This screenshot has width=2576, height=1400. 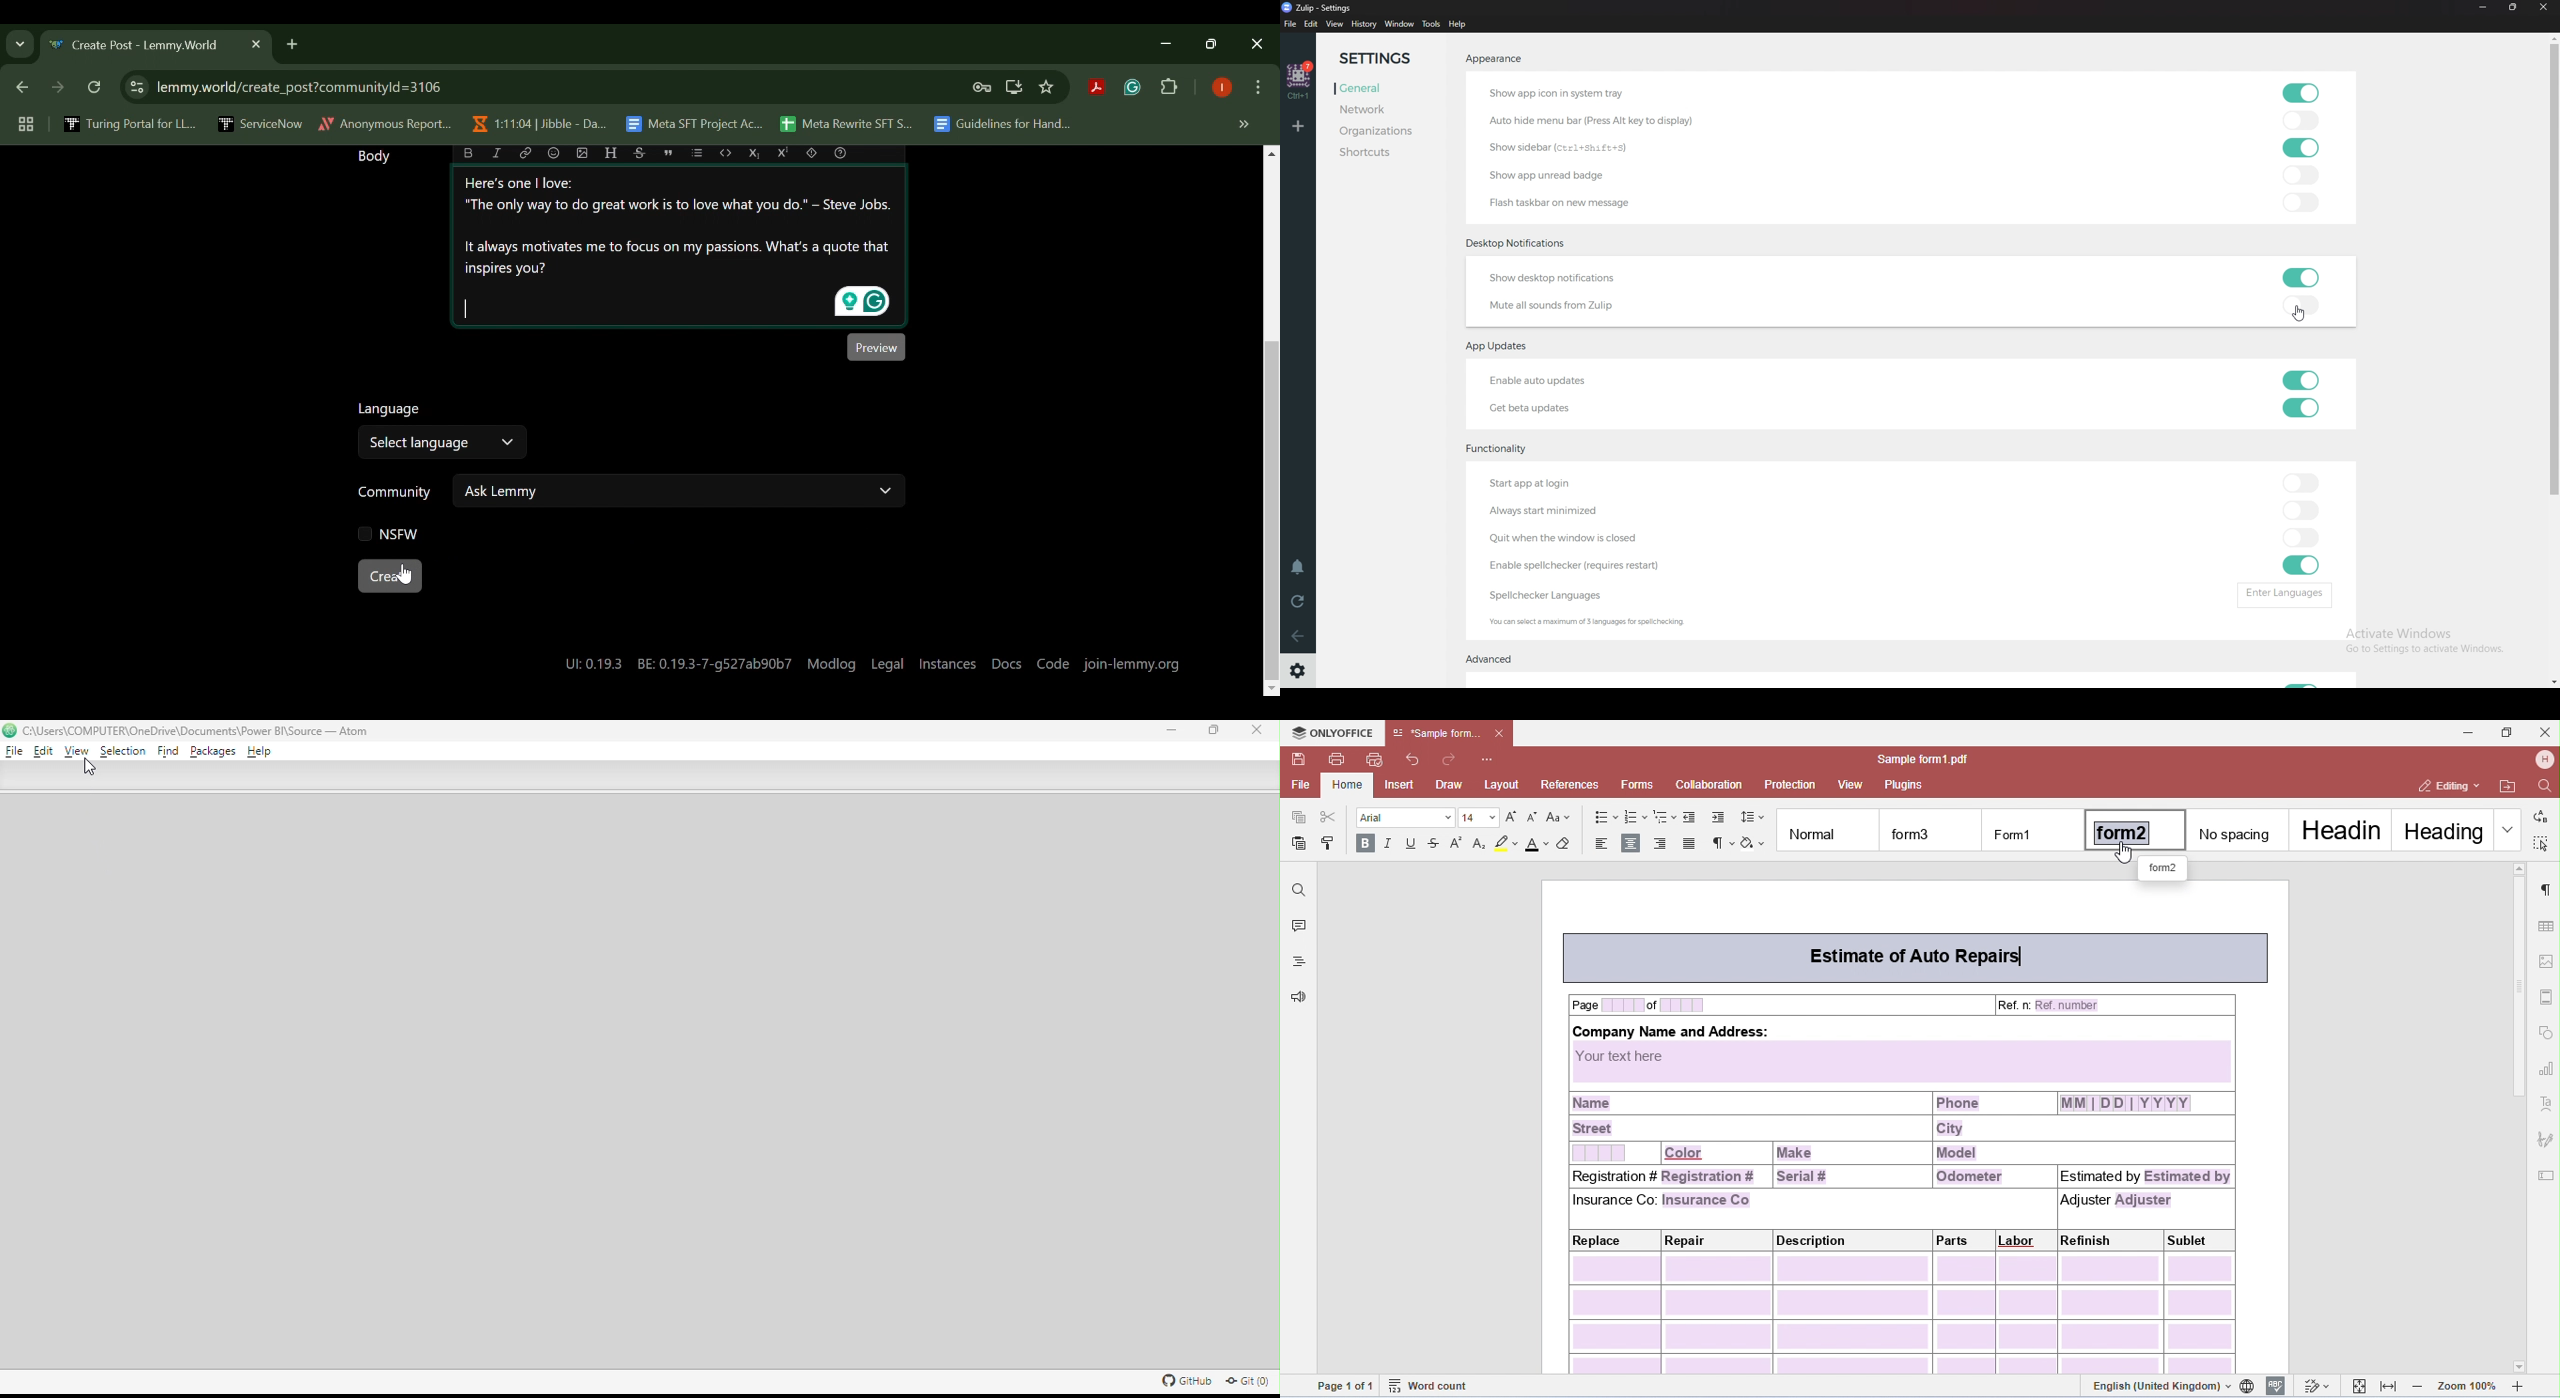 What do you see at coordinates (1000, 124) in the screenshot?
I see `Guidelines for Hand...` at bounding box center [1000, 124].